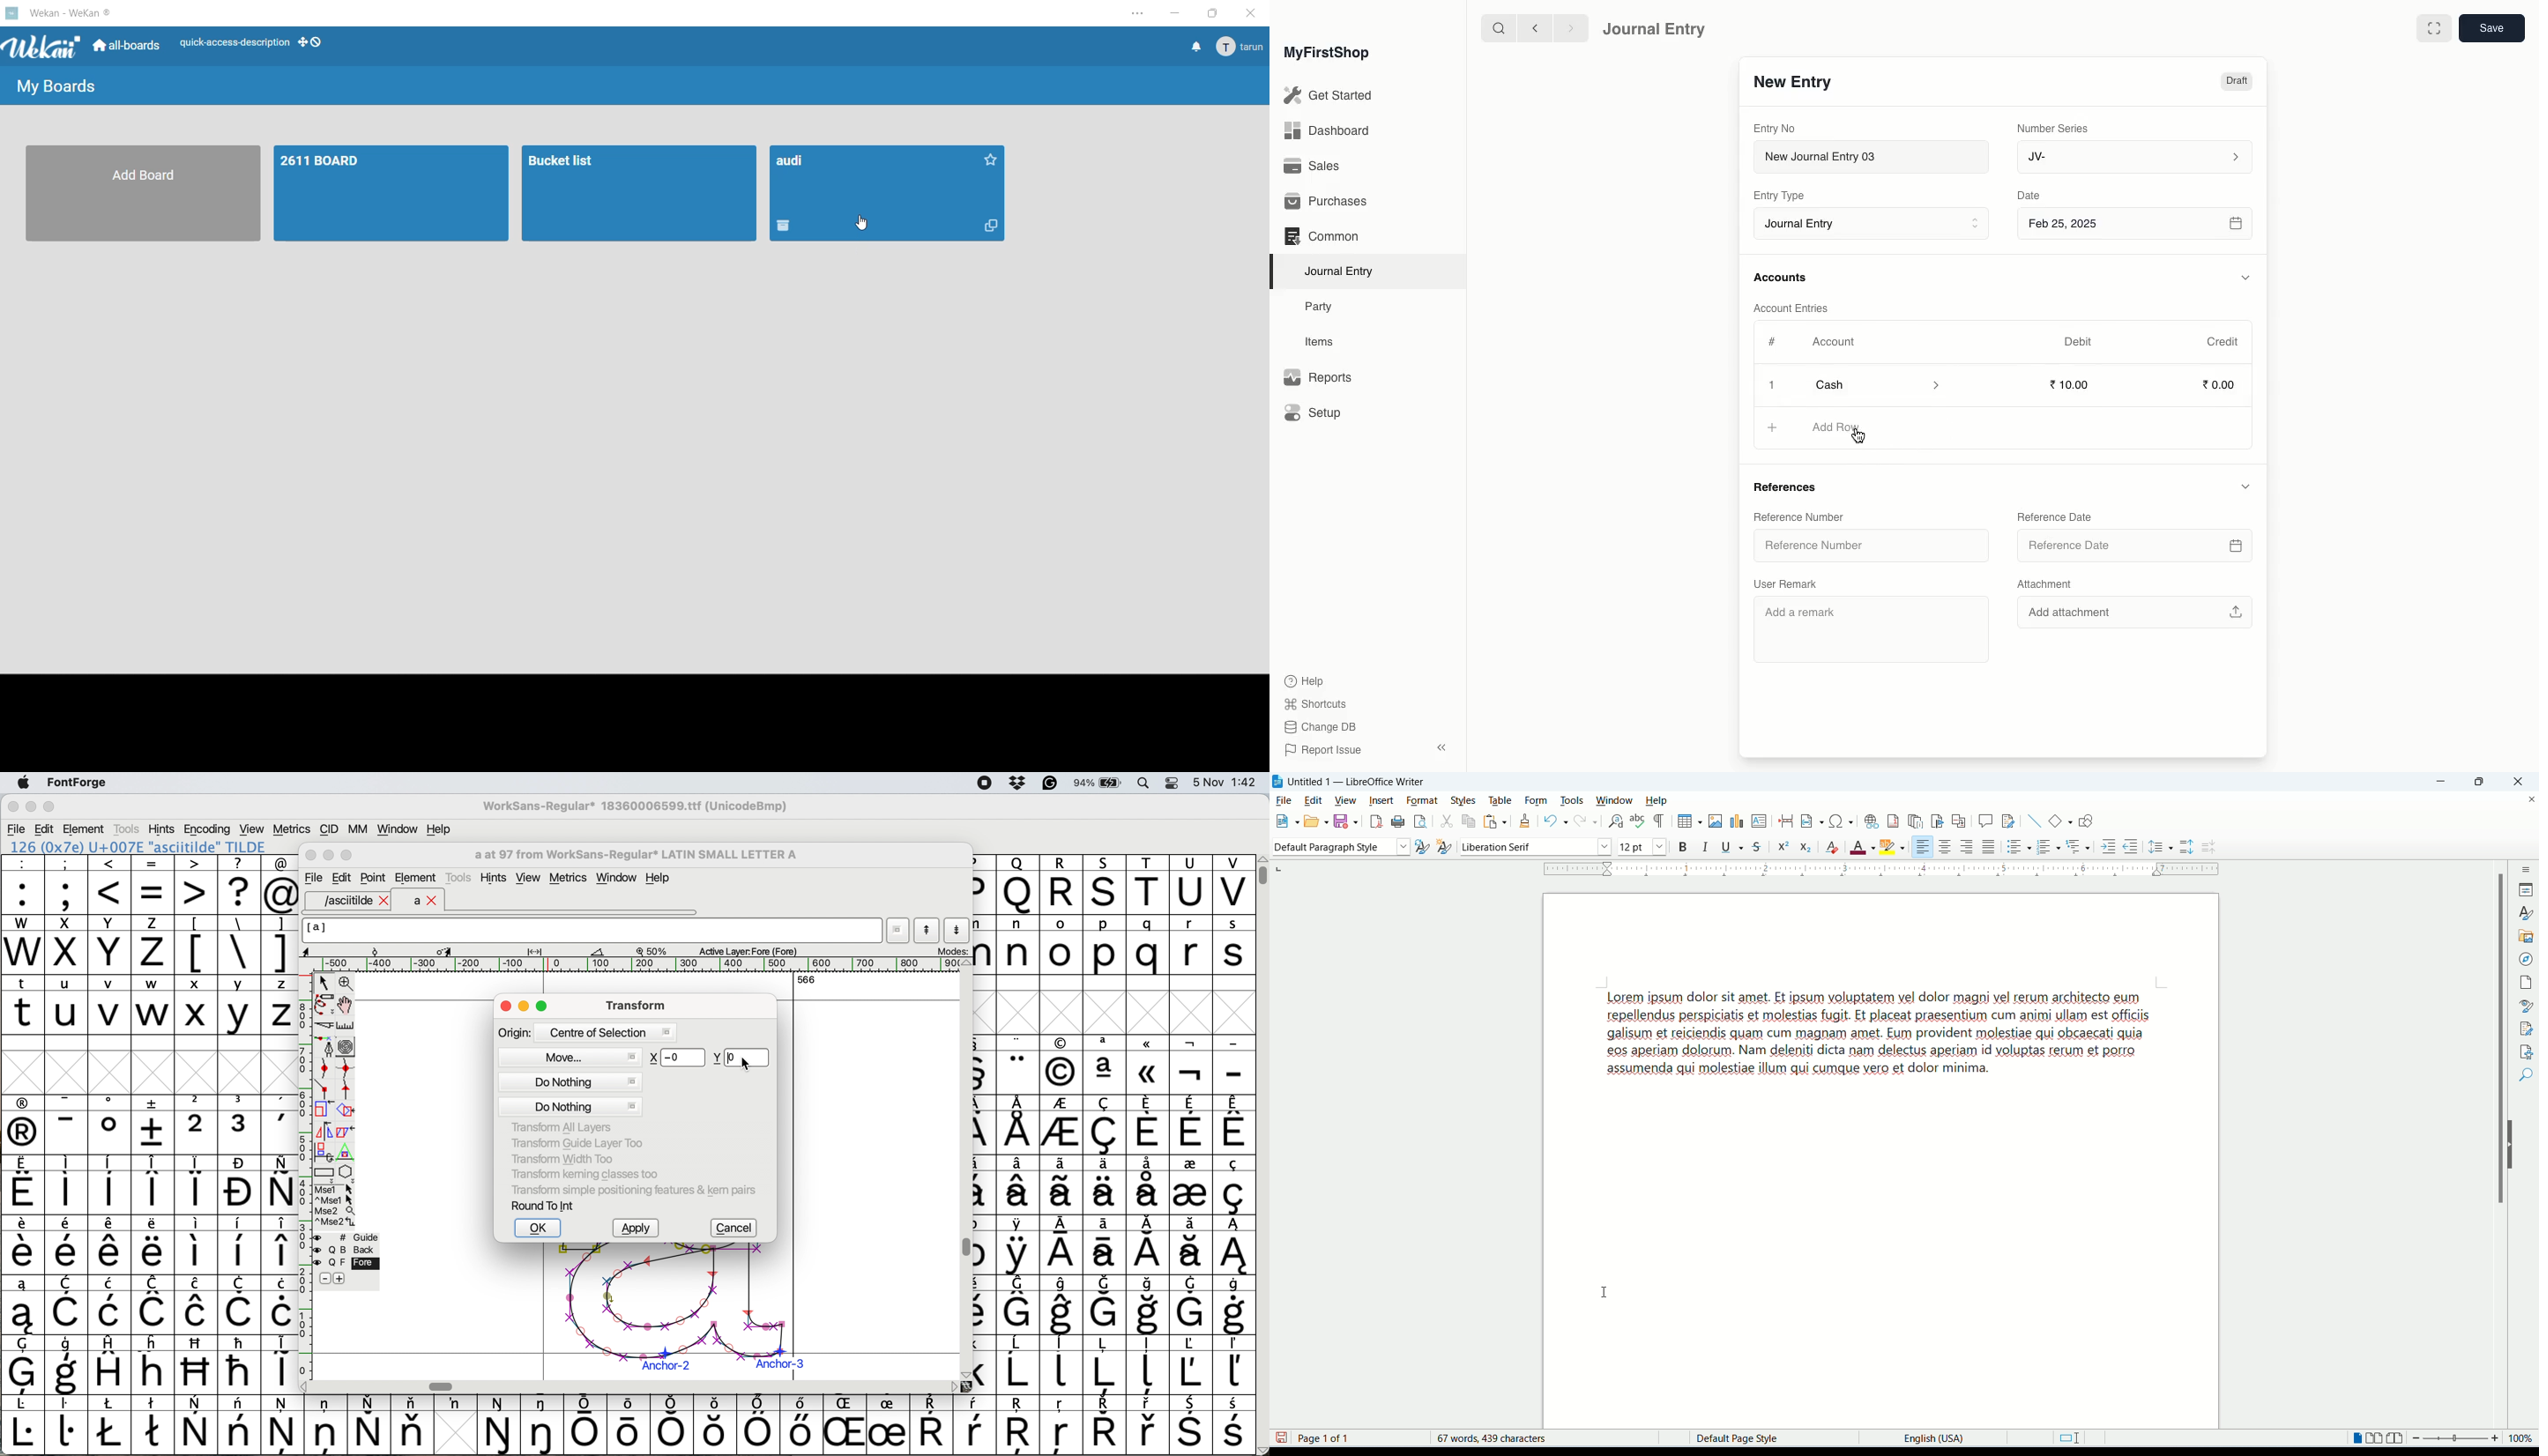  Describe the element at coordinates (1937, 822) in the screenshot. I see `insert bookmark` at that location.